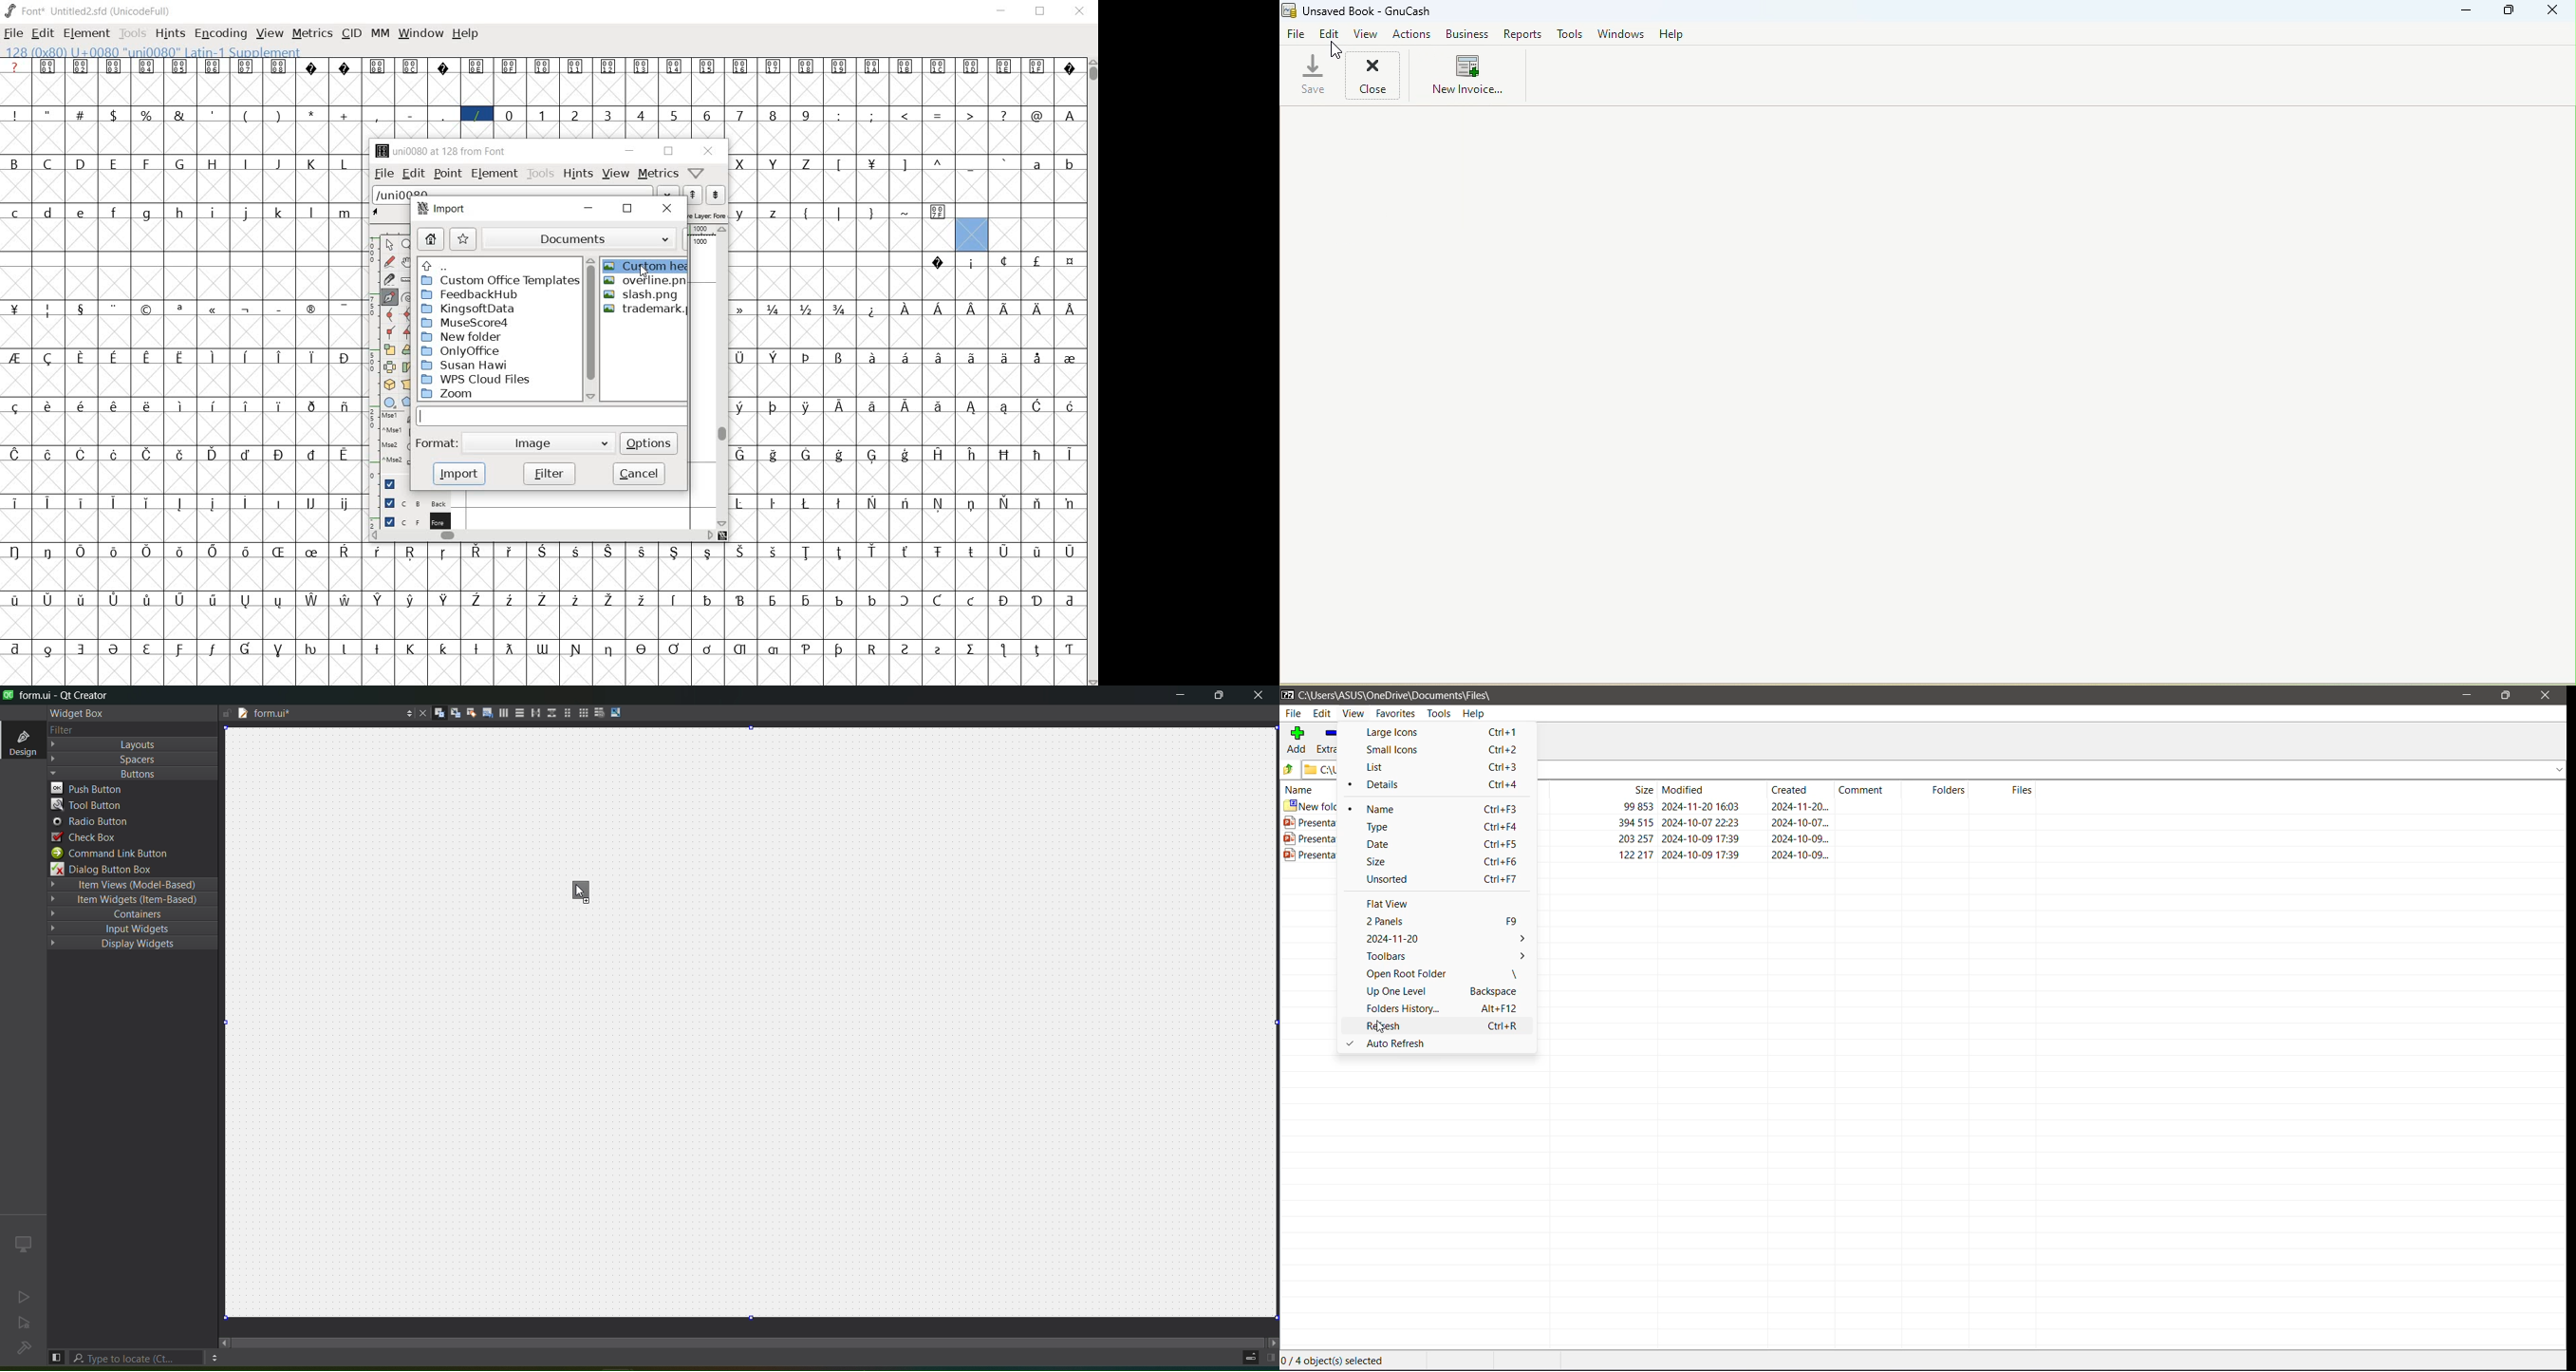 The height and width of the screenshot is (1372, 2576). What do you see at coordinates (81, 715) in the screenshot?
I see `widget box` at bounding box center [81, 715].